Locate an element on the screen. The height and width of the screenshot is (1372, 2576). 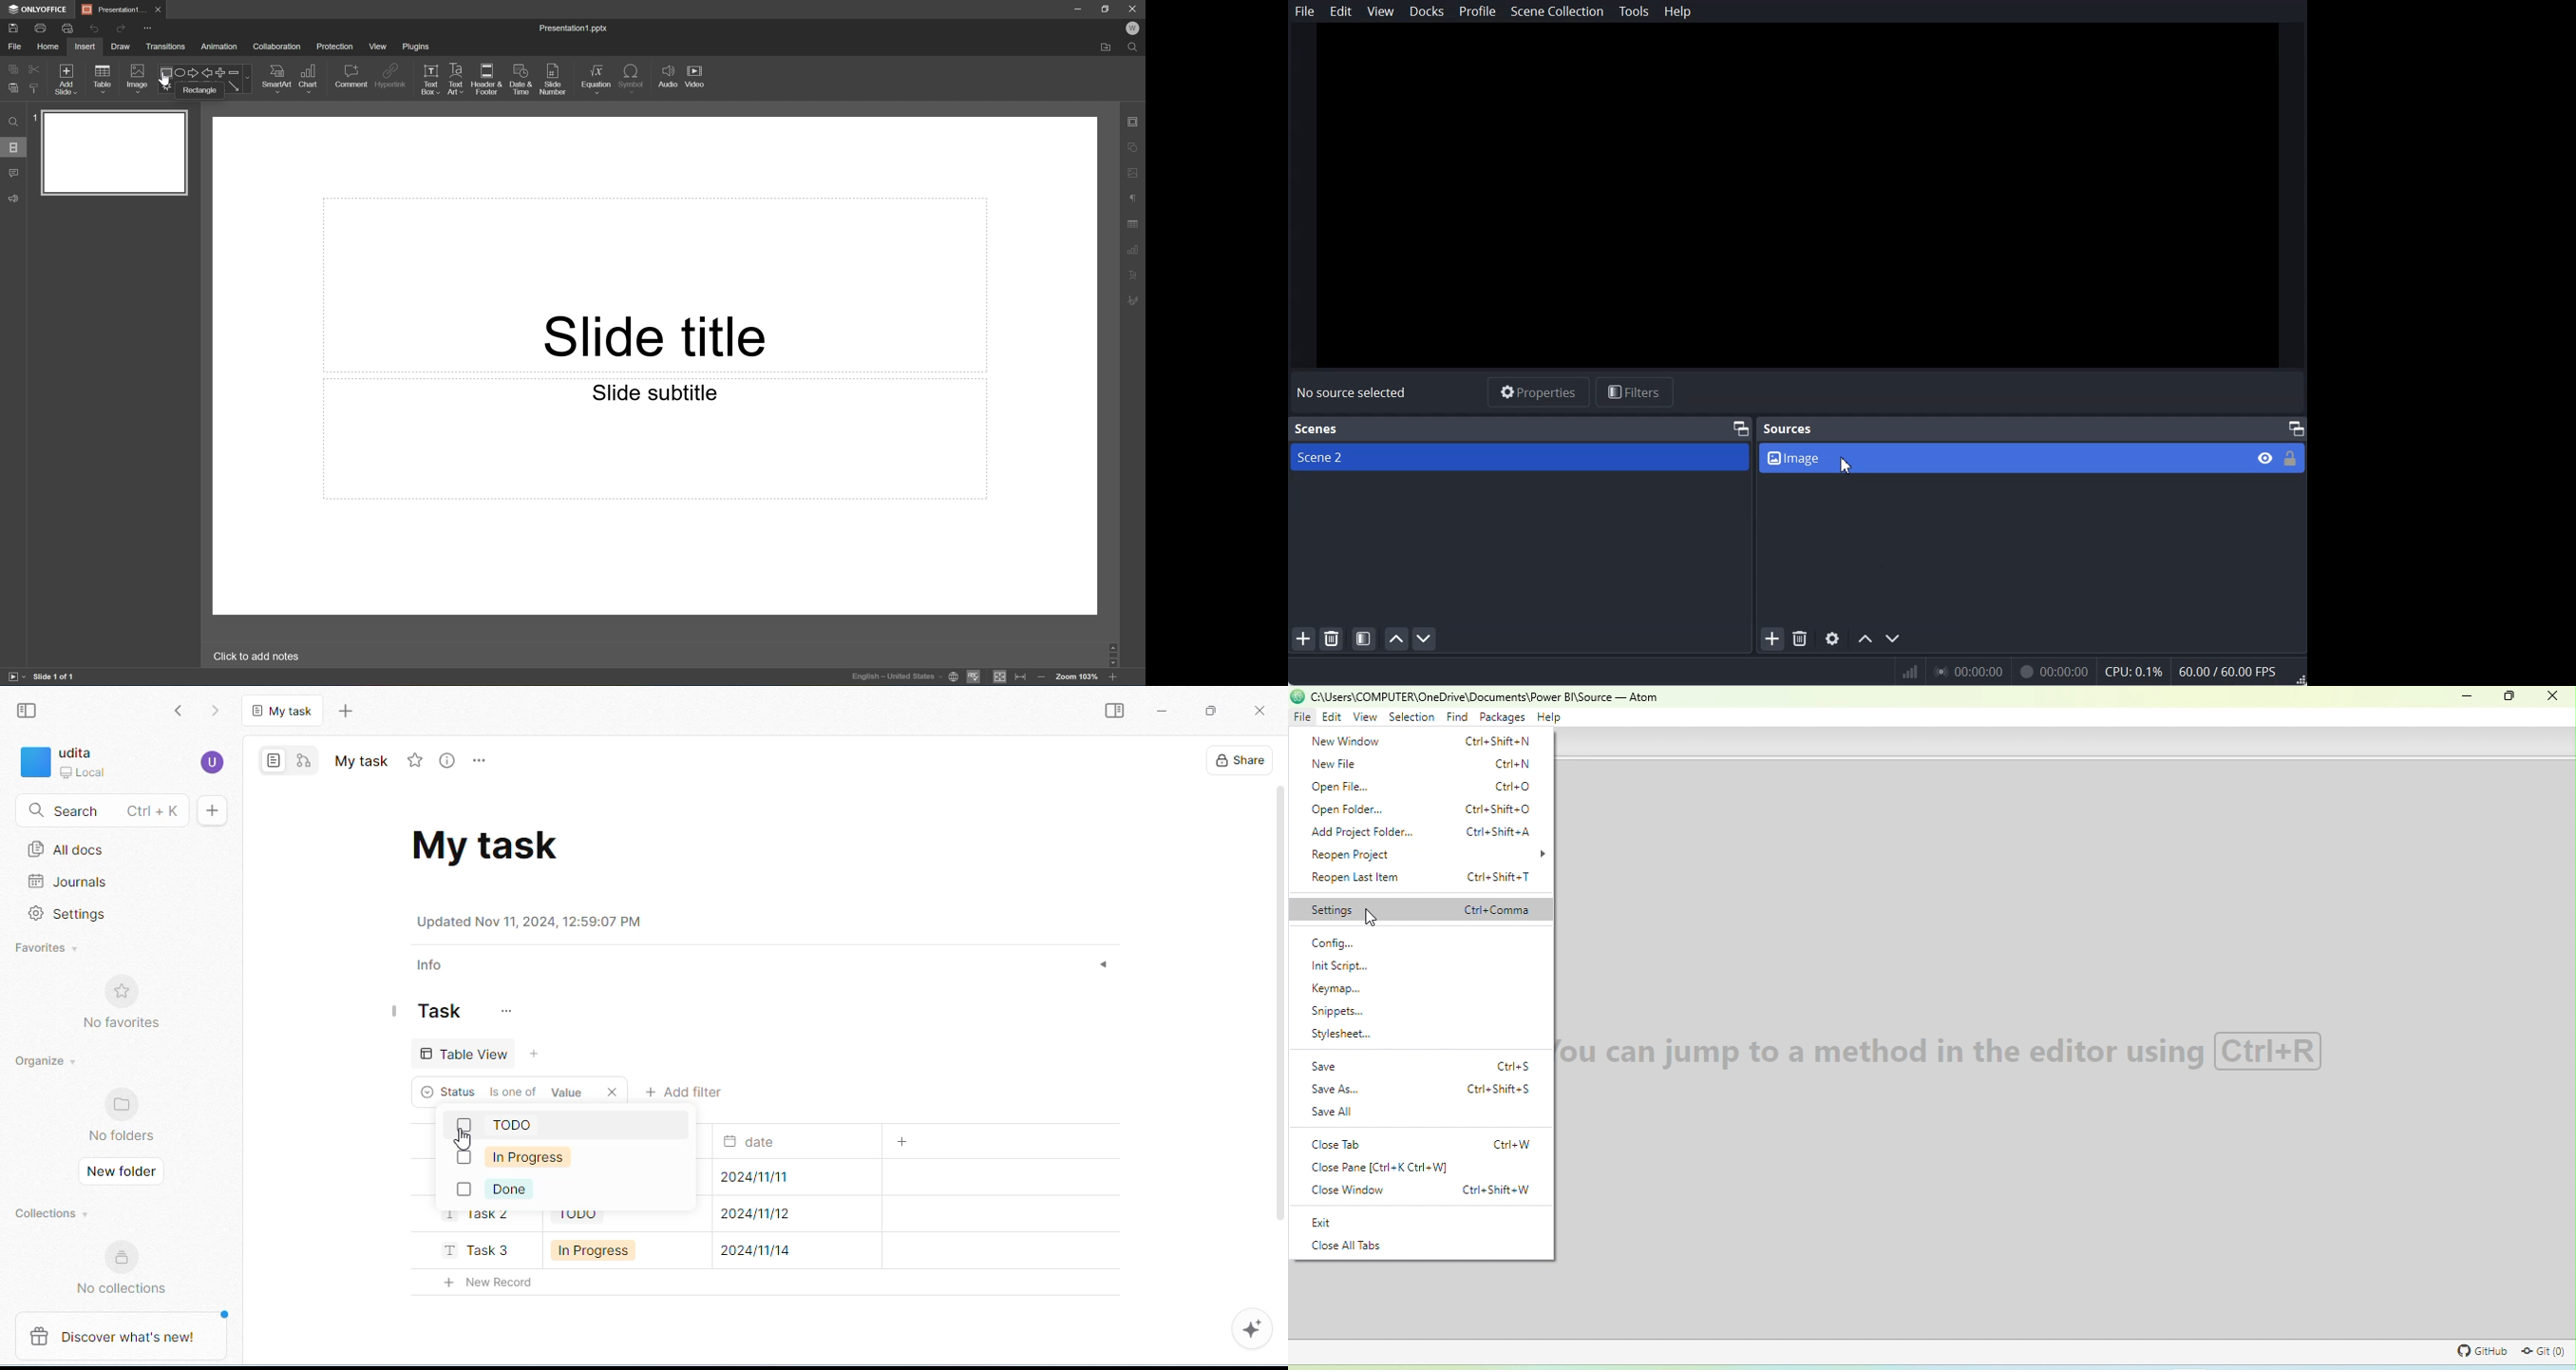
Move source down is located at coordinates (1894, 638).